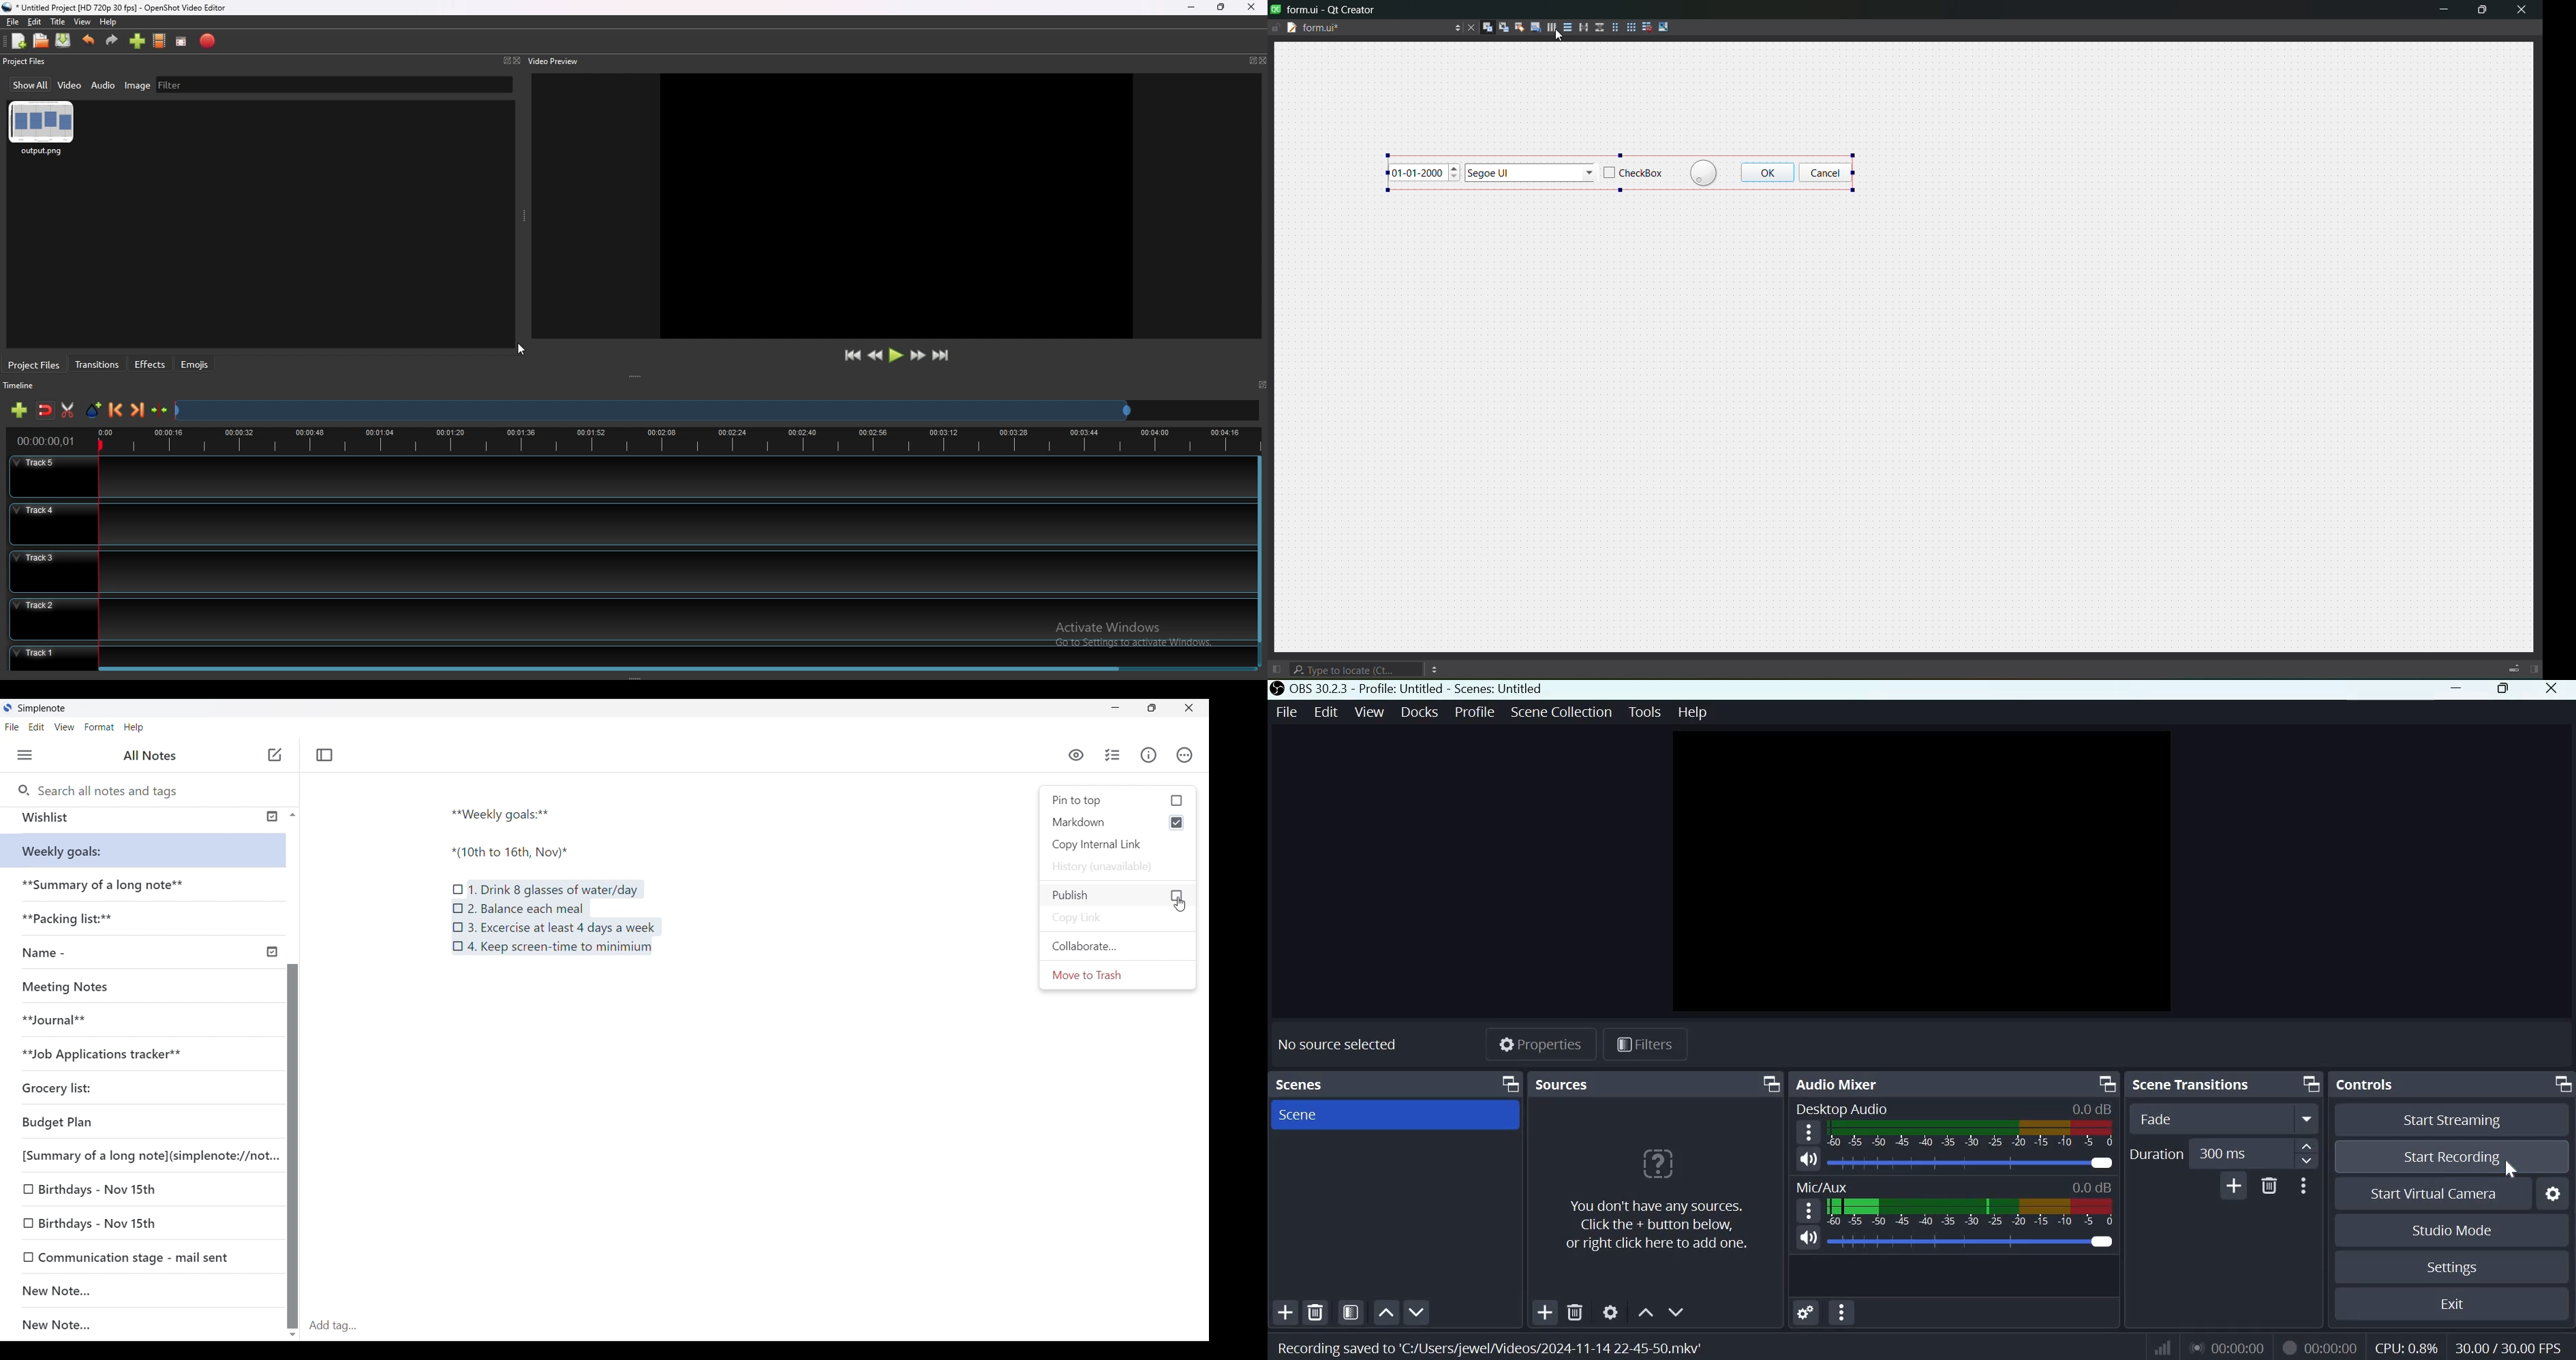 The width and height of the screenshot is (2576, 1372). Describe the element at coordinates (2197, 1084) in the screenshot. I see `Scene transitions` at that location.